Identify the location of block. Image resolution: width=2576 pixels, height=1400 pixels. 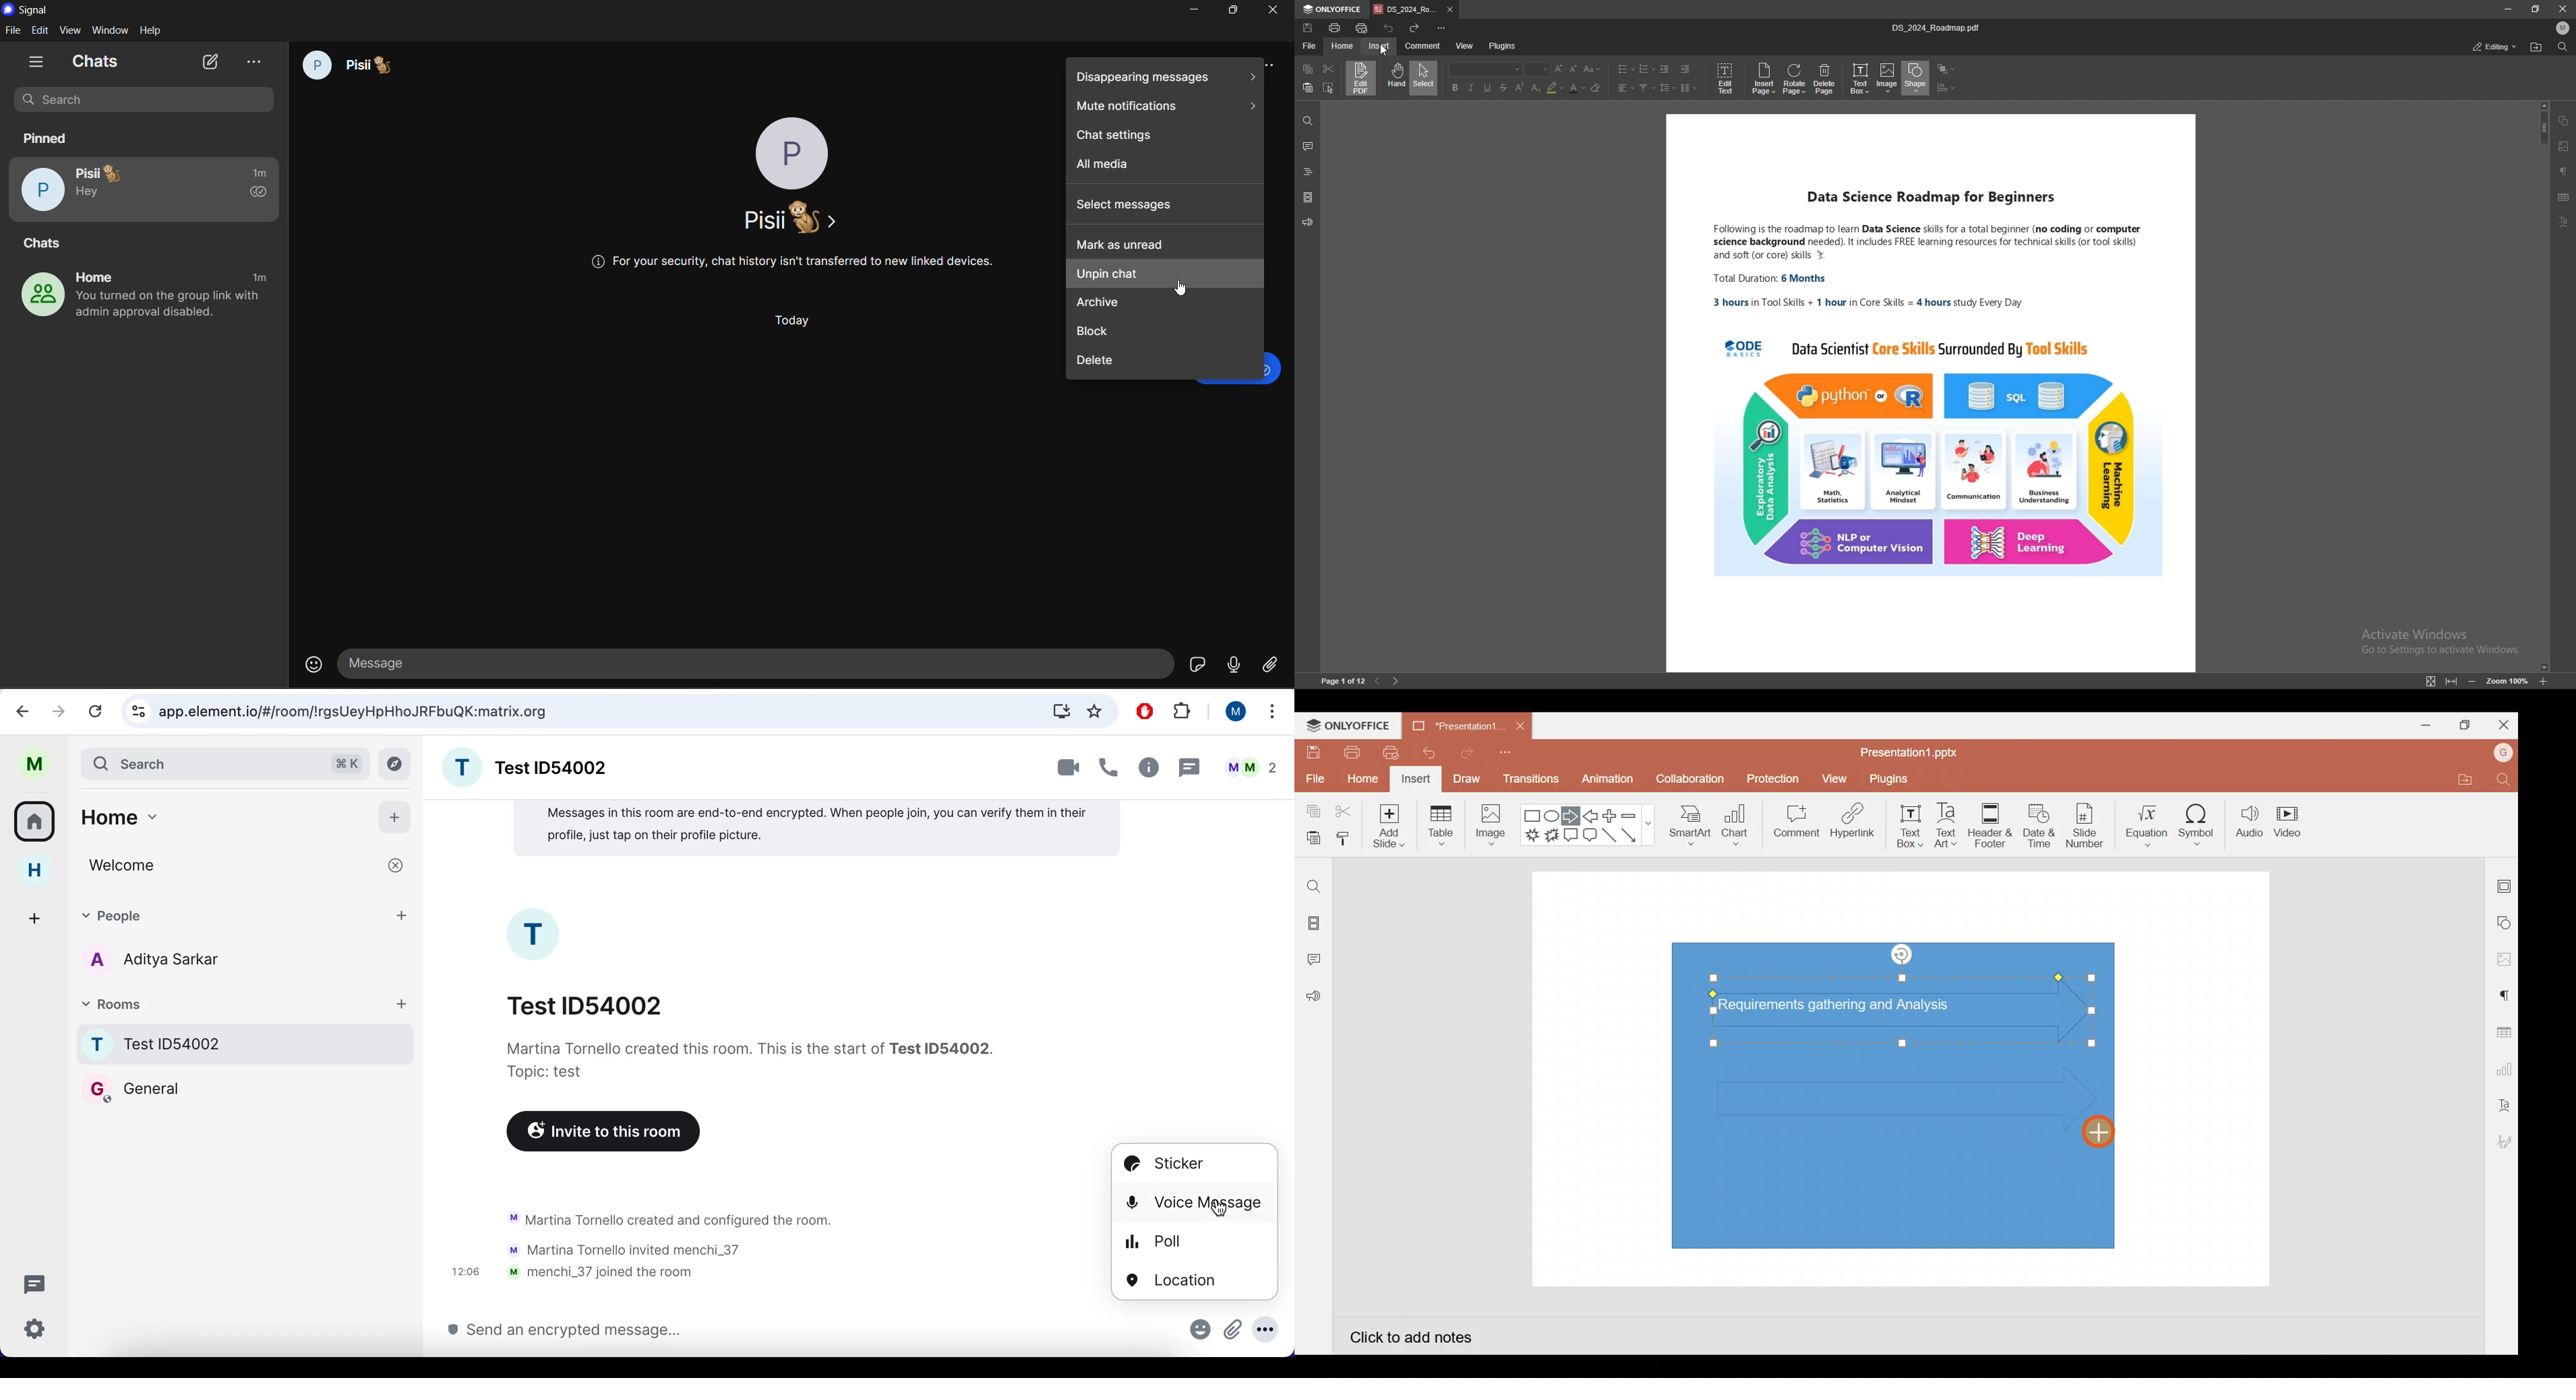
(1166, 332).